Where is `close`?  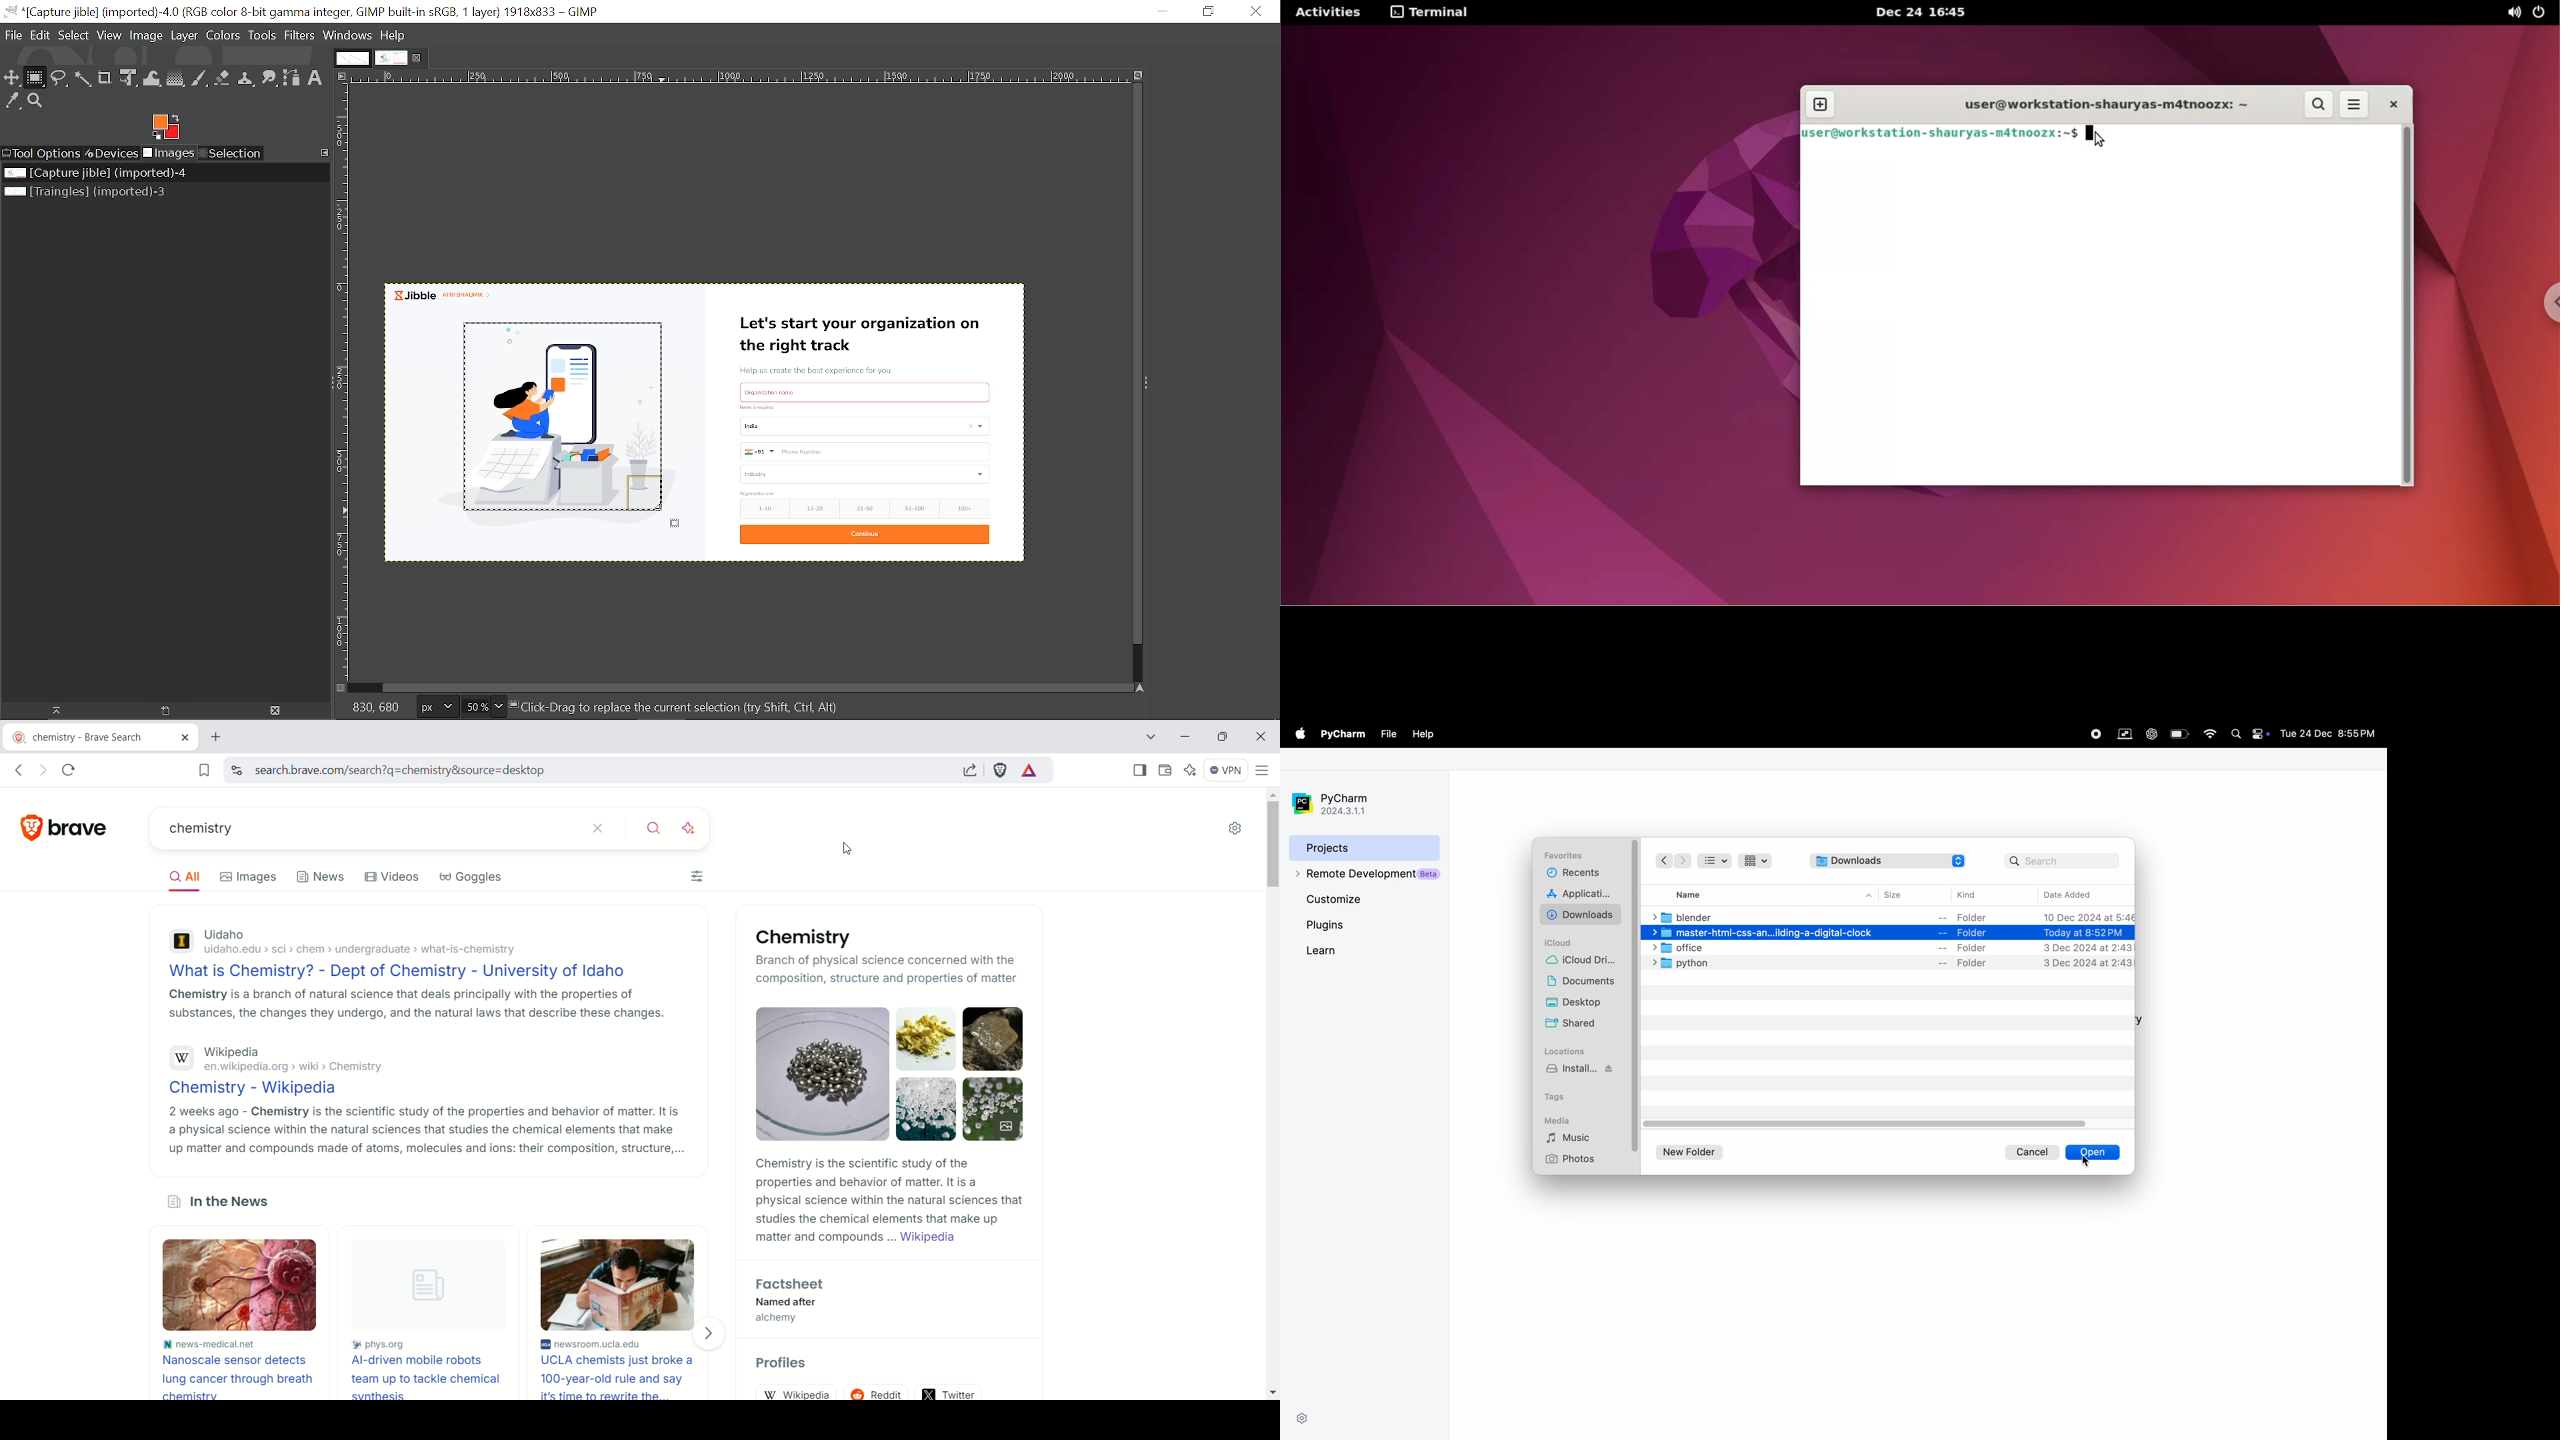 close is located at coordinates (1262, 737).